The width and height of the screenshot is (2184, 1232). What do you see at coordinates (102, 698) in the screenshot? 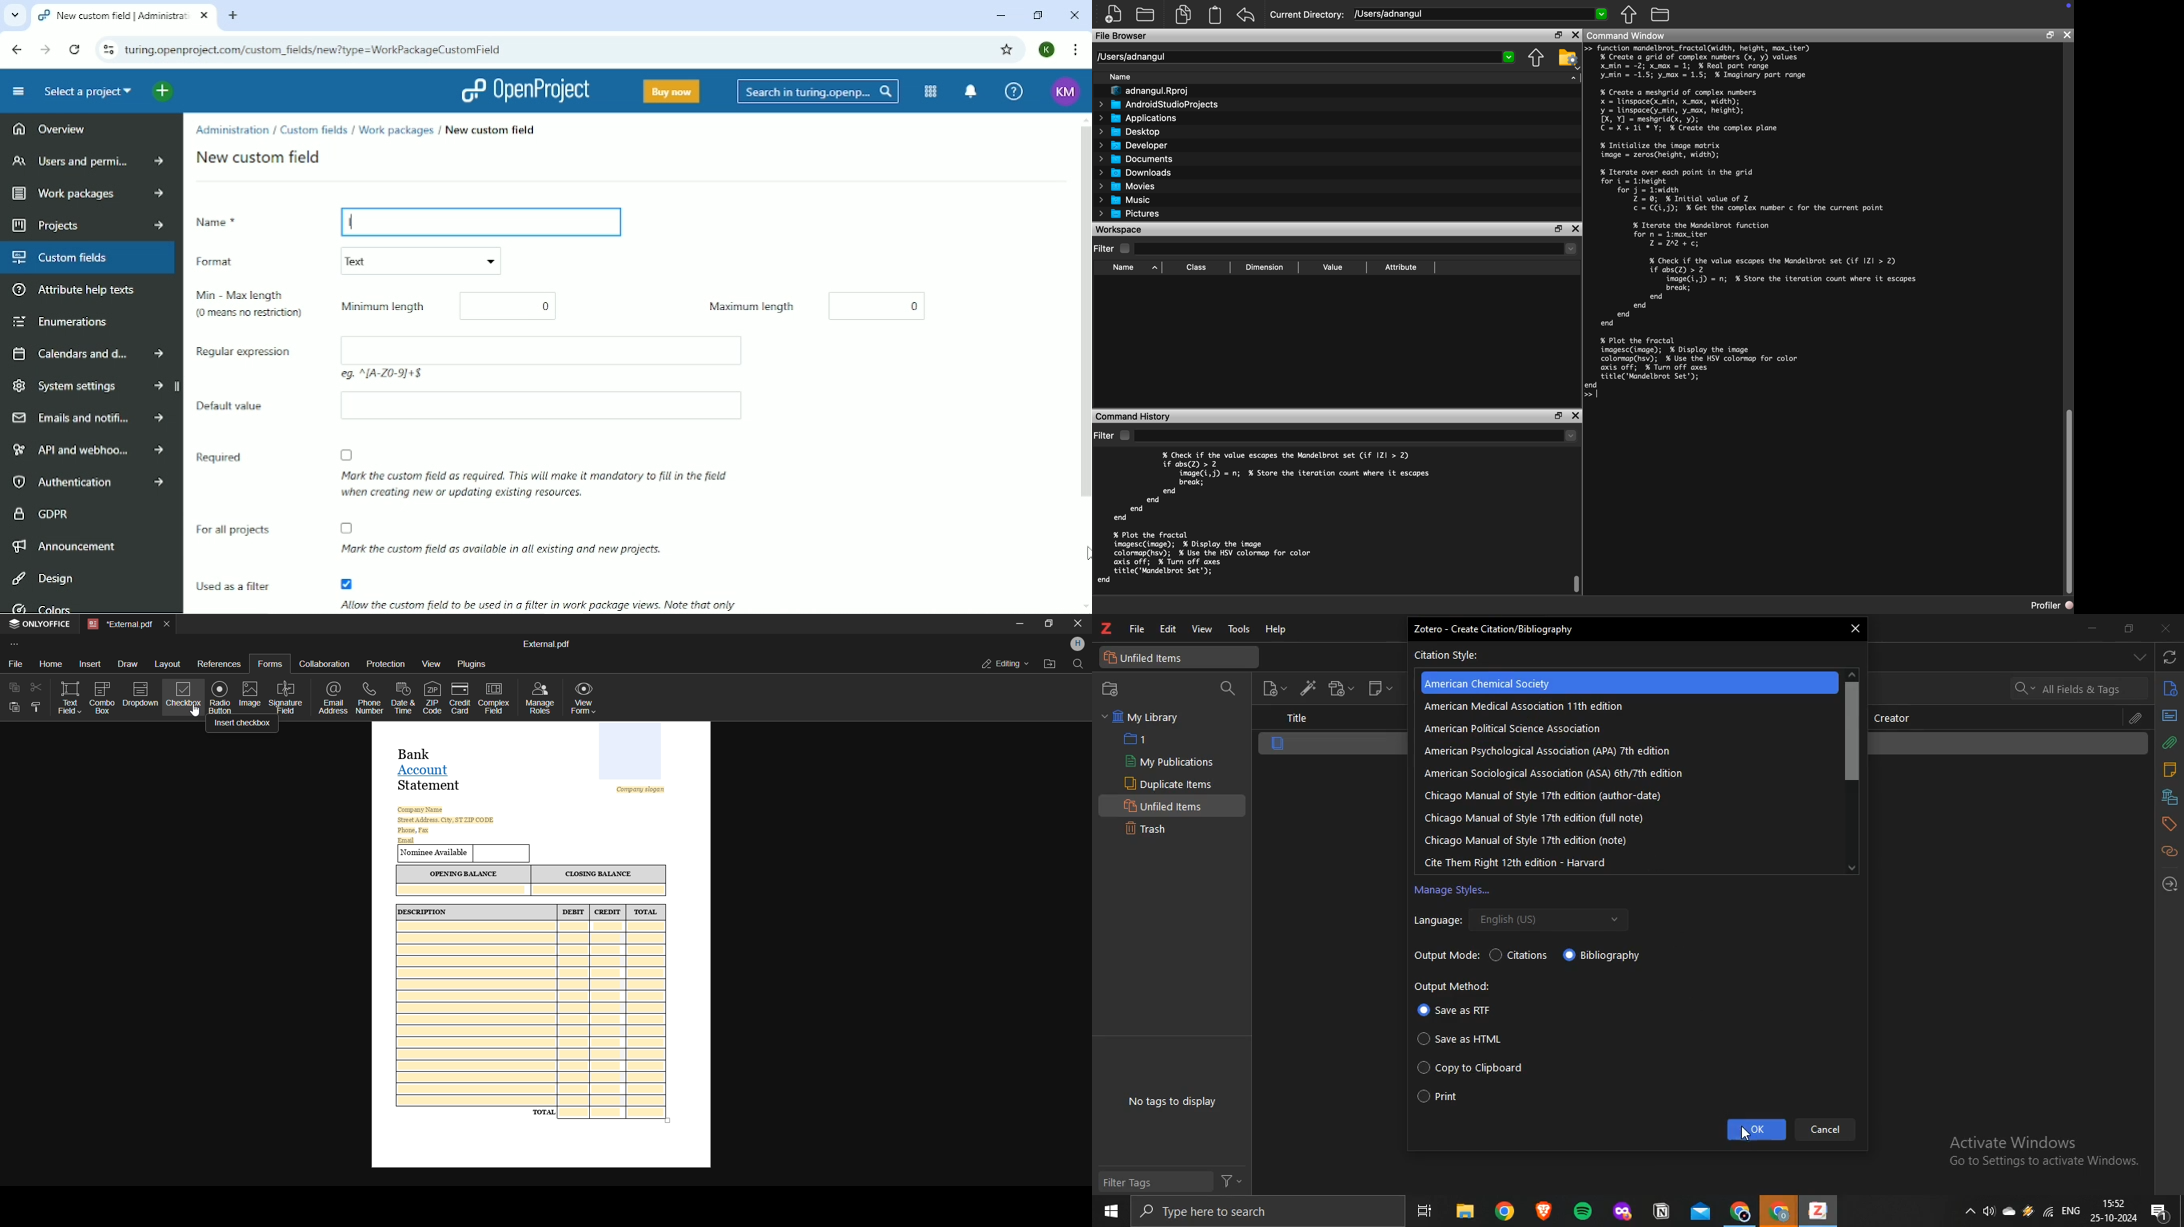
I see `combo box` at bounding box center [102, 698].